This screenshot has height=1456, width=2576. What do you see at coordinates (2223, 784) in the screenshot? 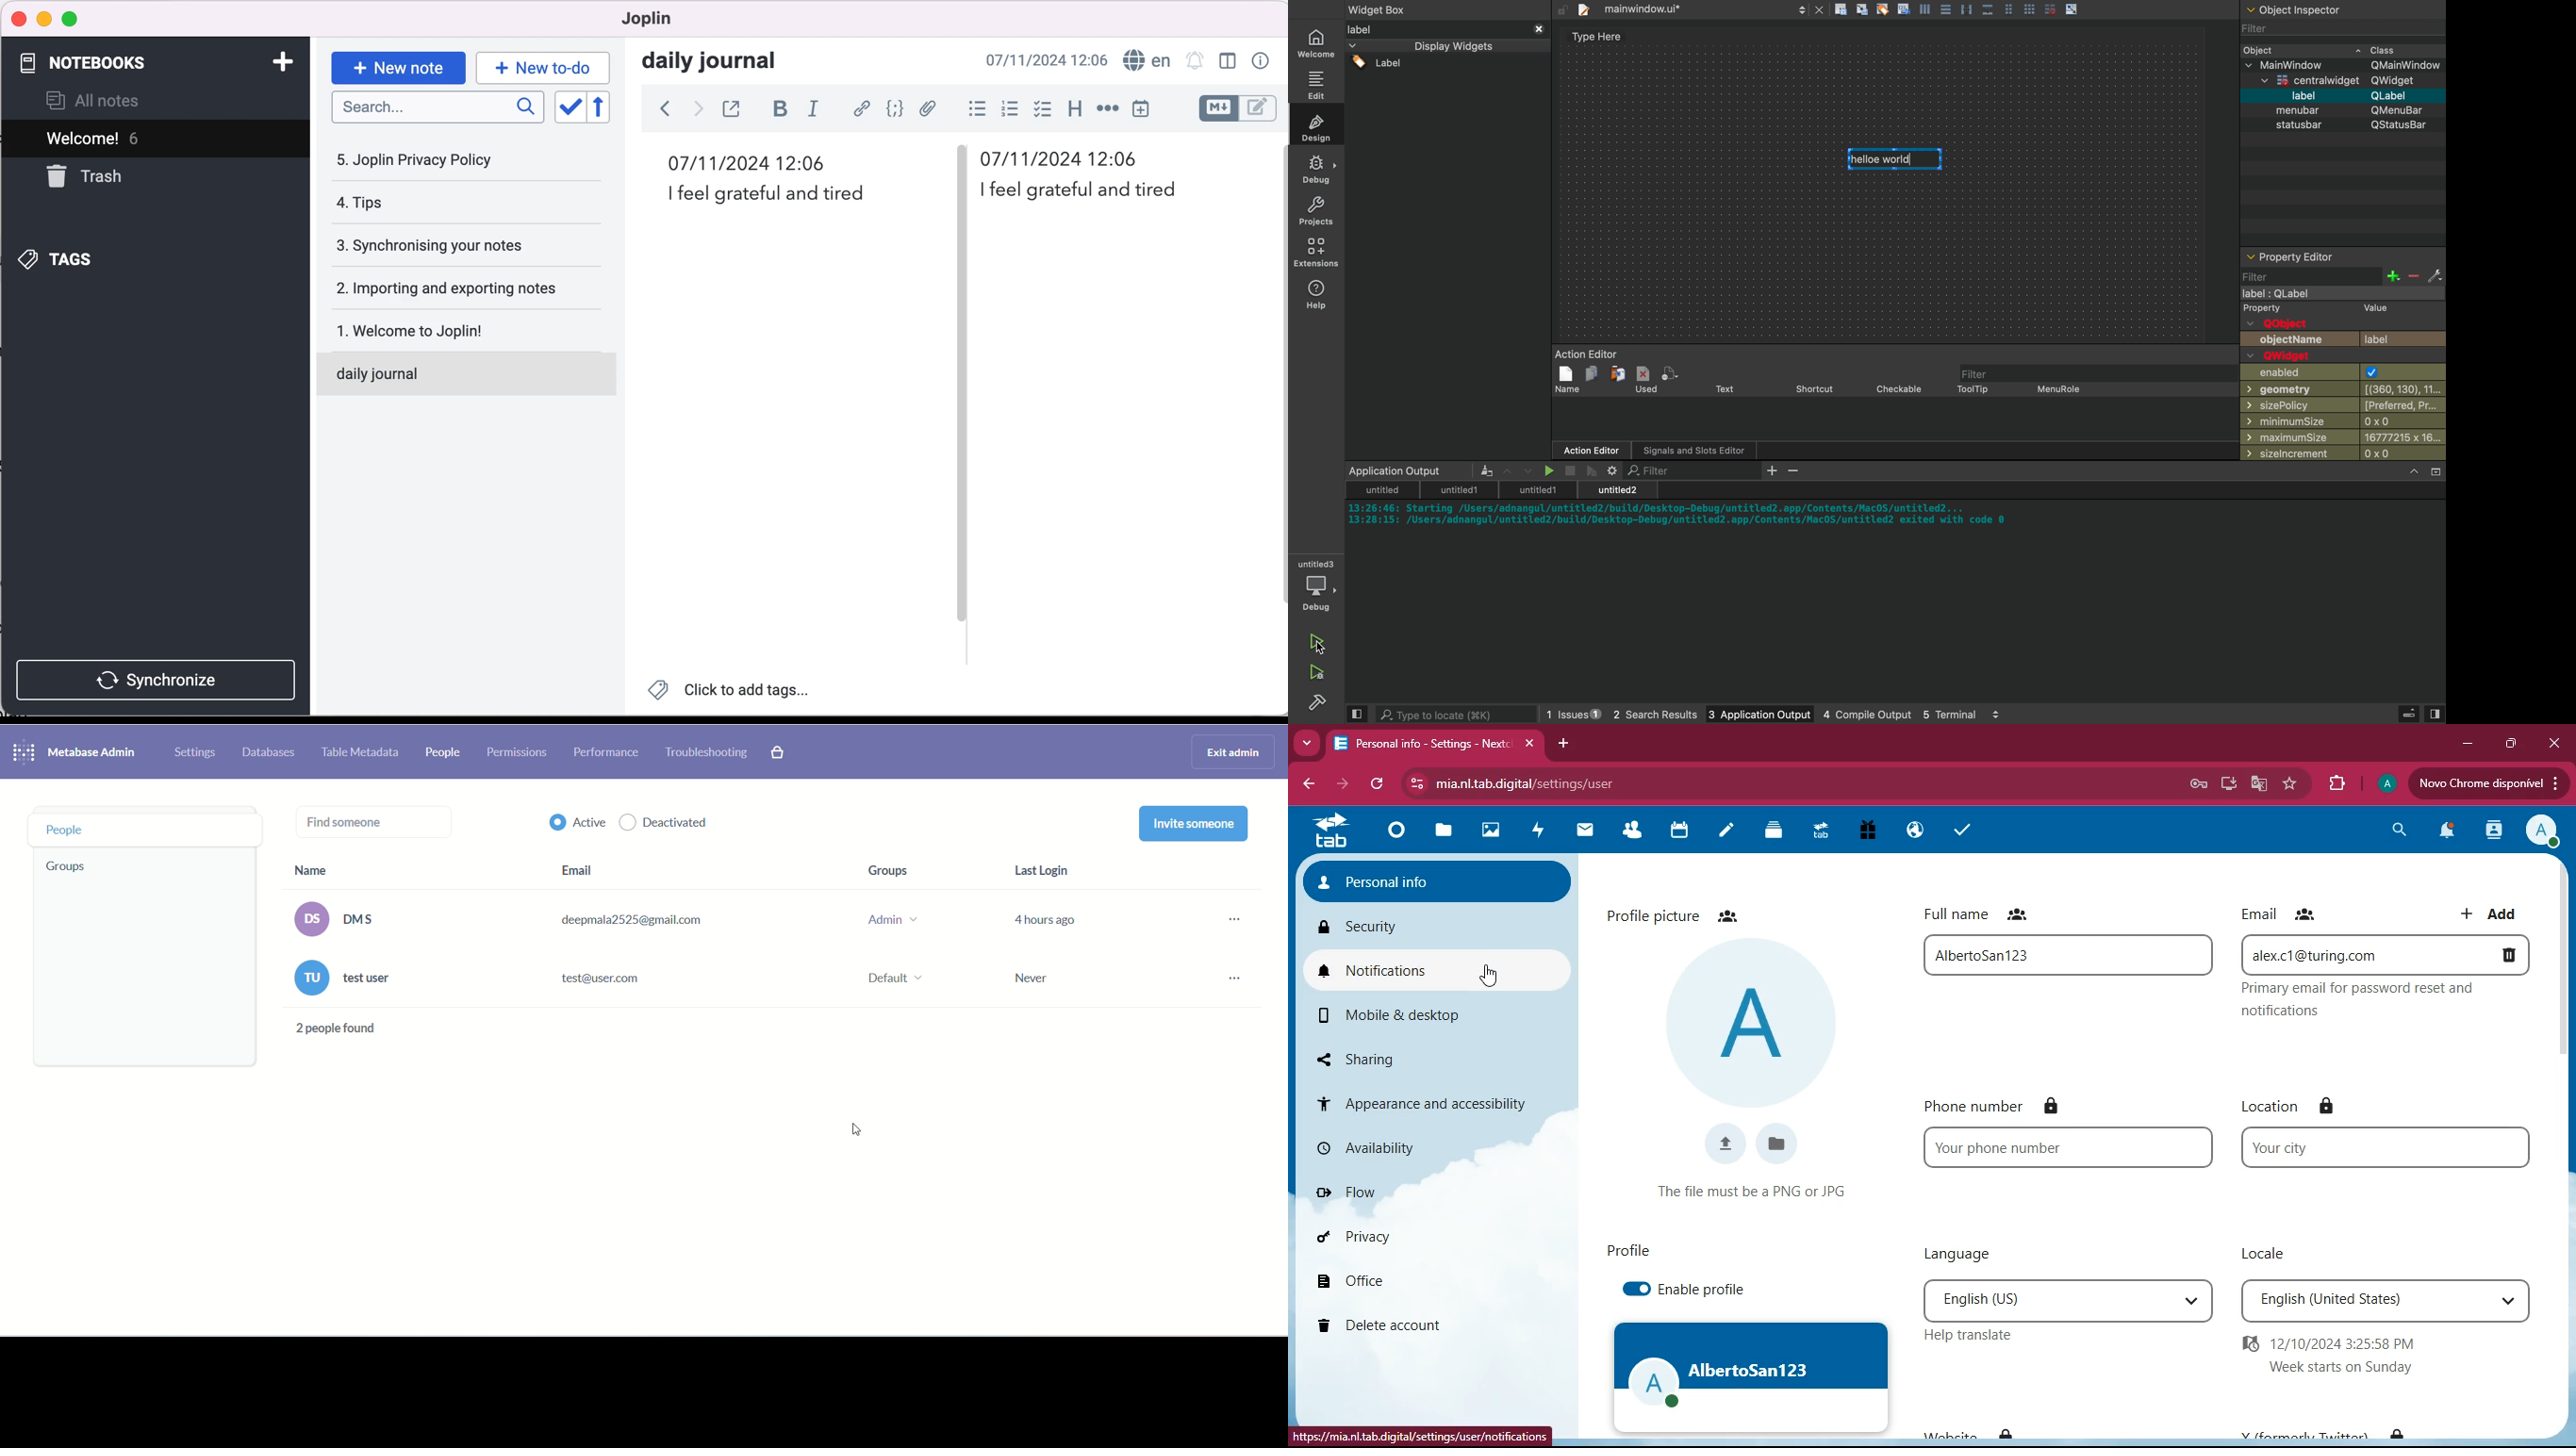
I see `desktop` at bounding box center [2223, 784].